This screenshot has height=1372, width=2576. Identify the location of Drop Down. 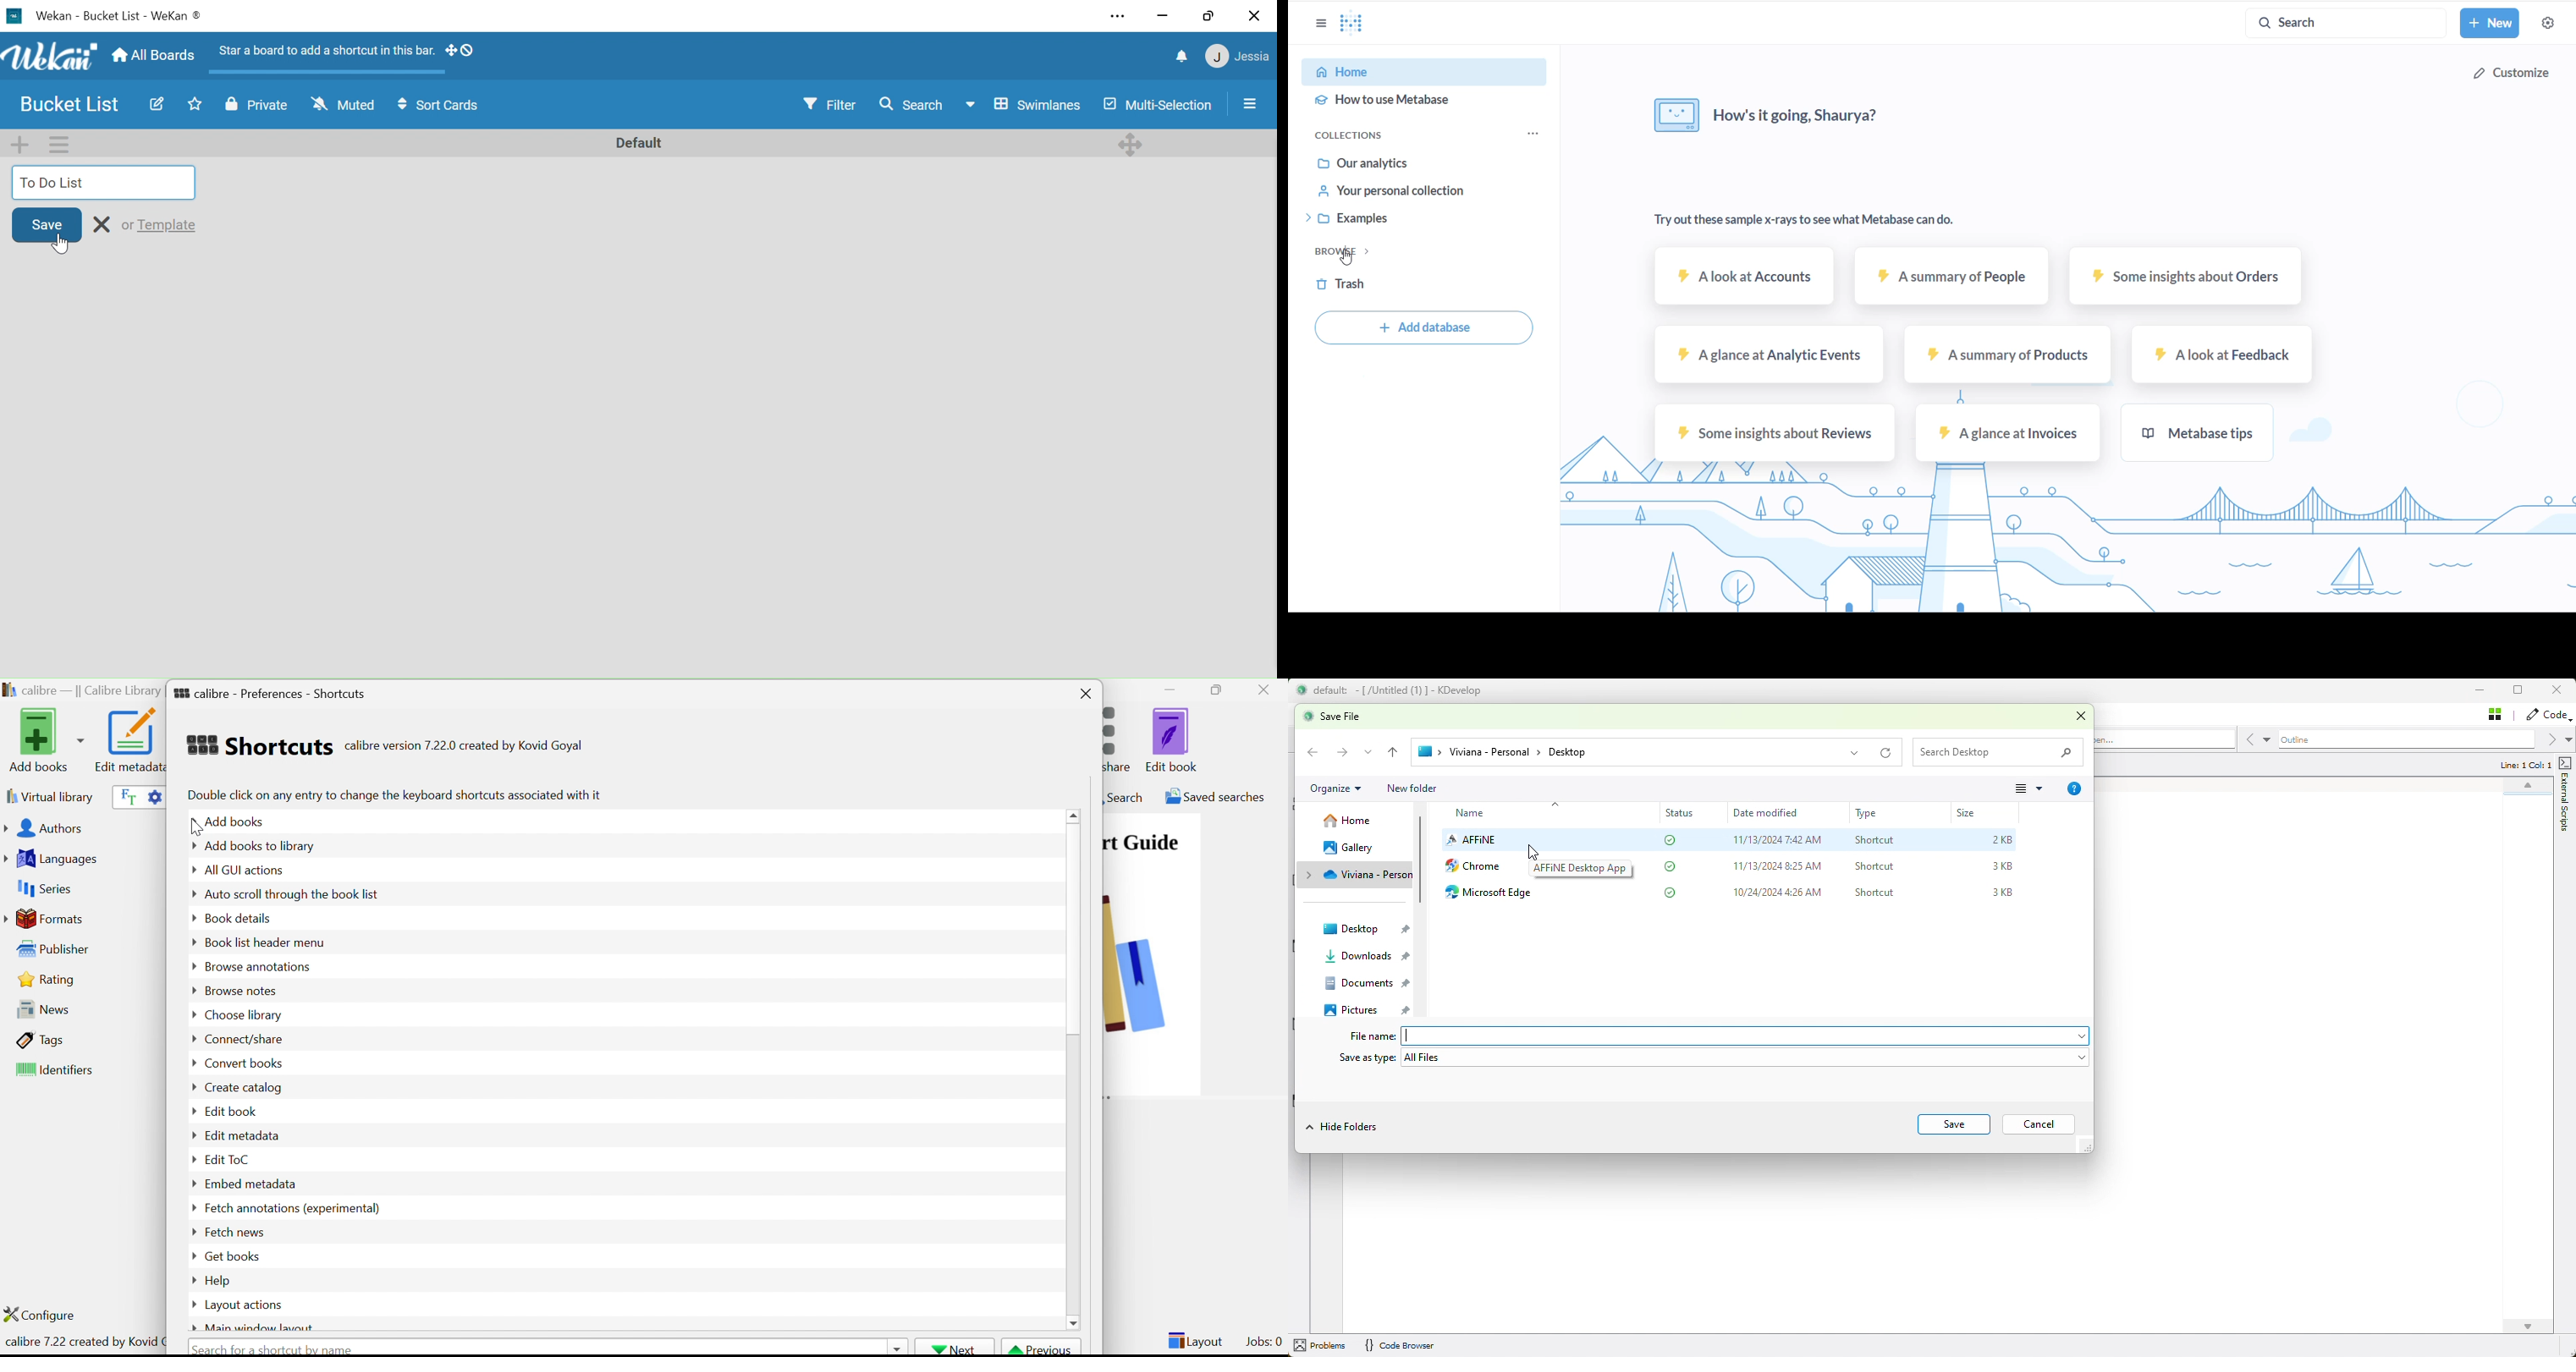
(191, 1013).